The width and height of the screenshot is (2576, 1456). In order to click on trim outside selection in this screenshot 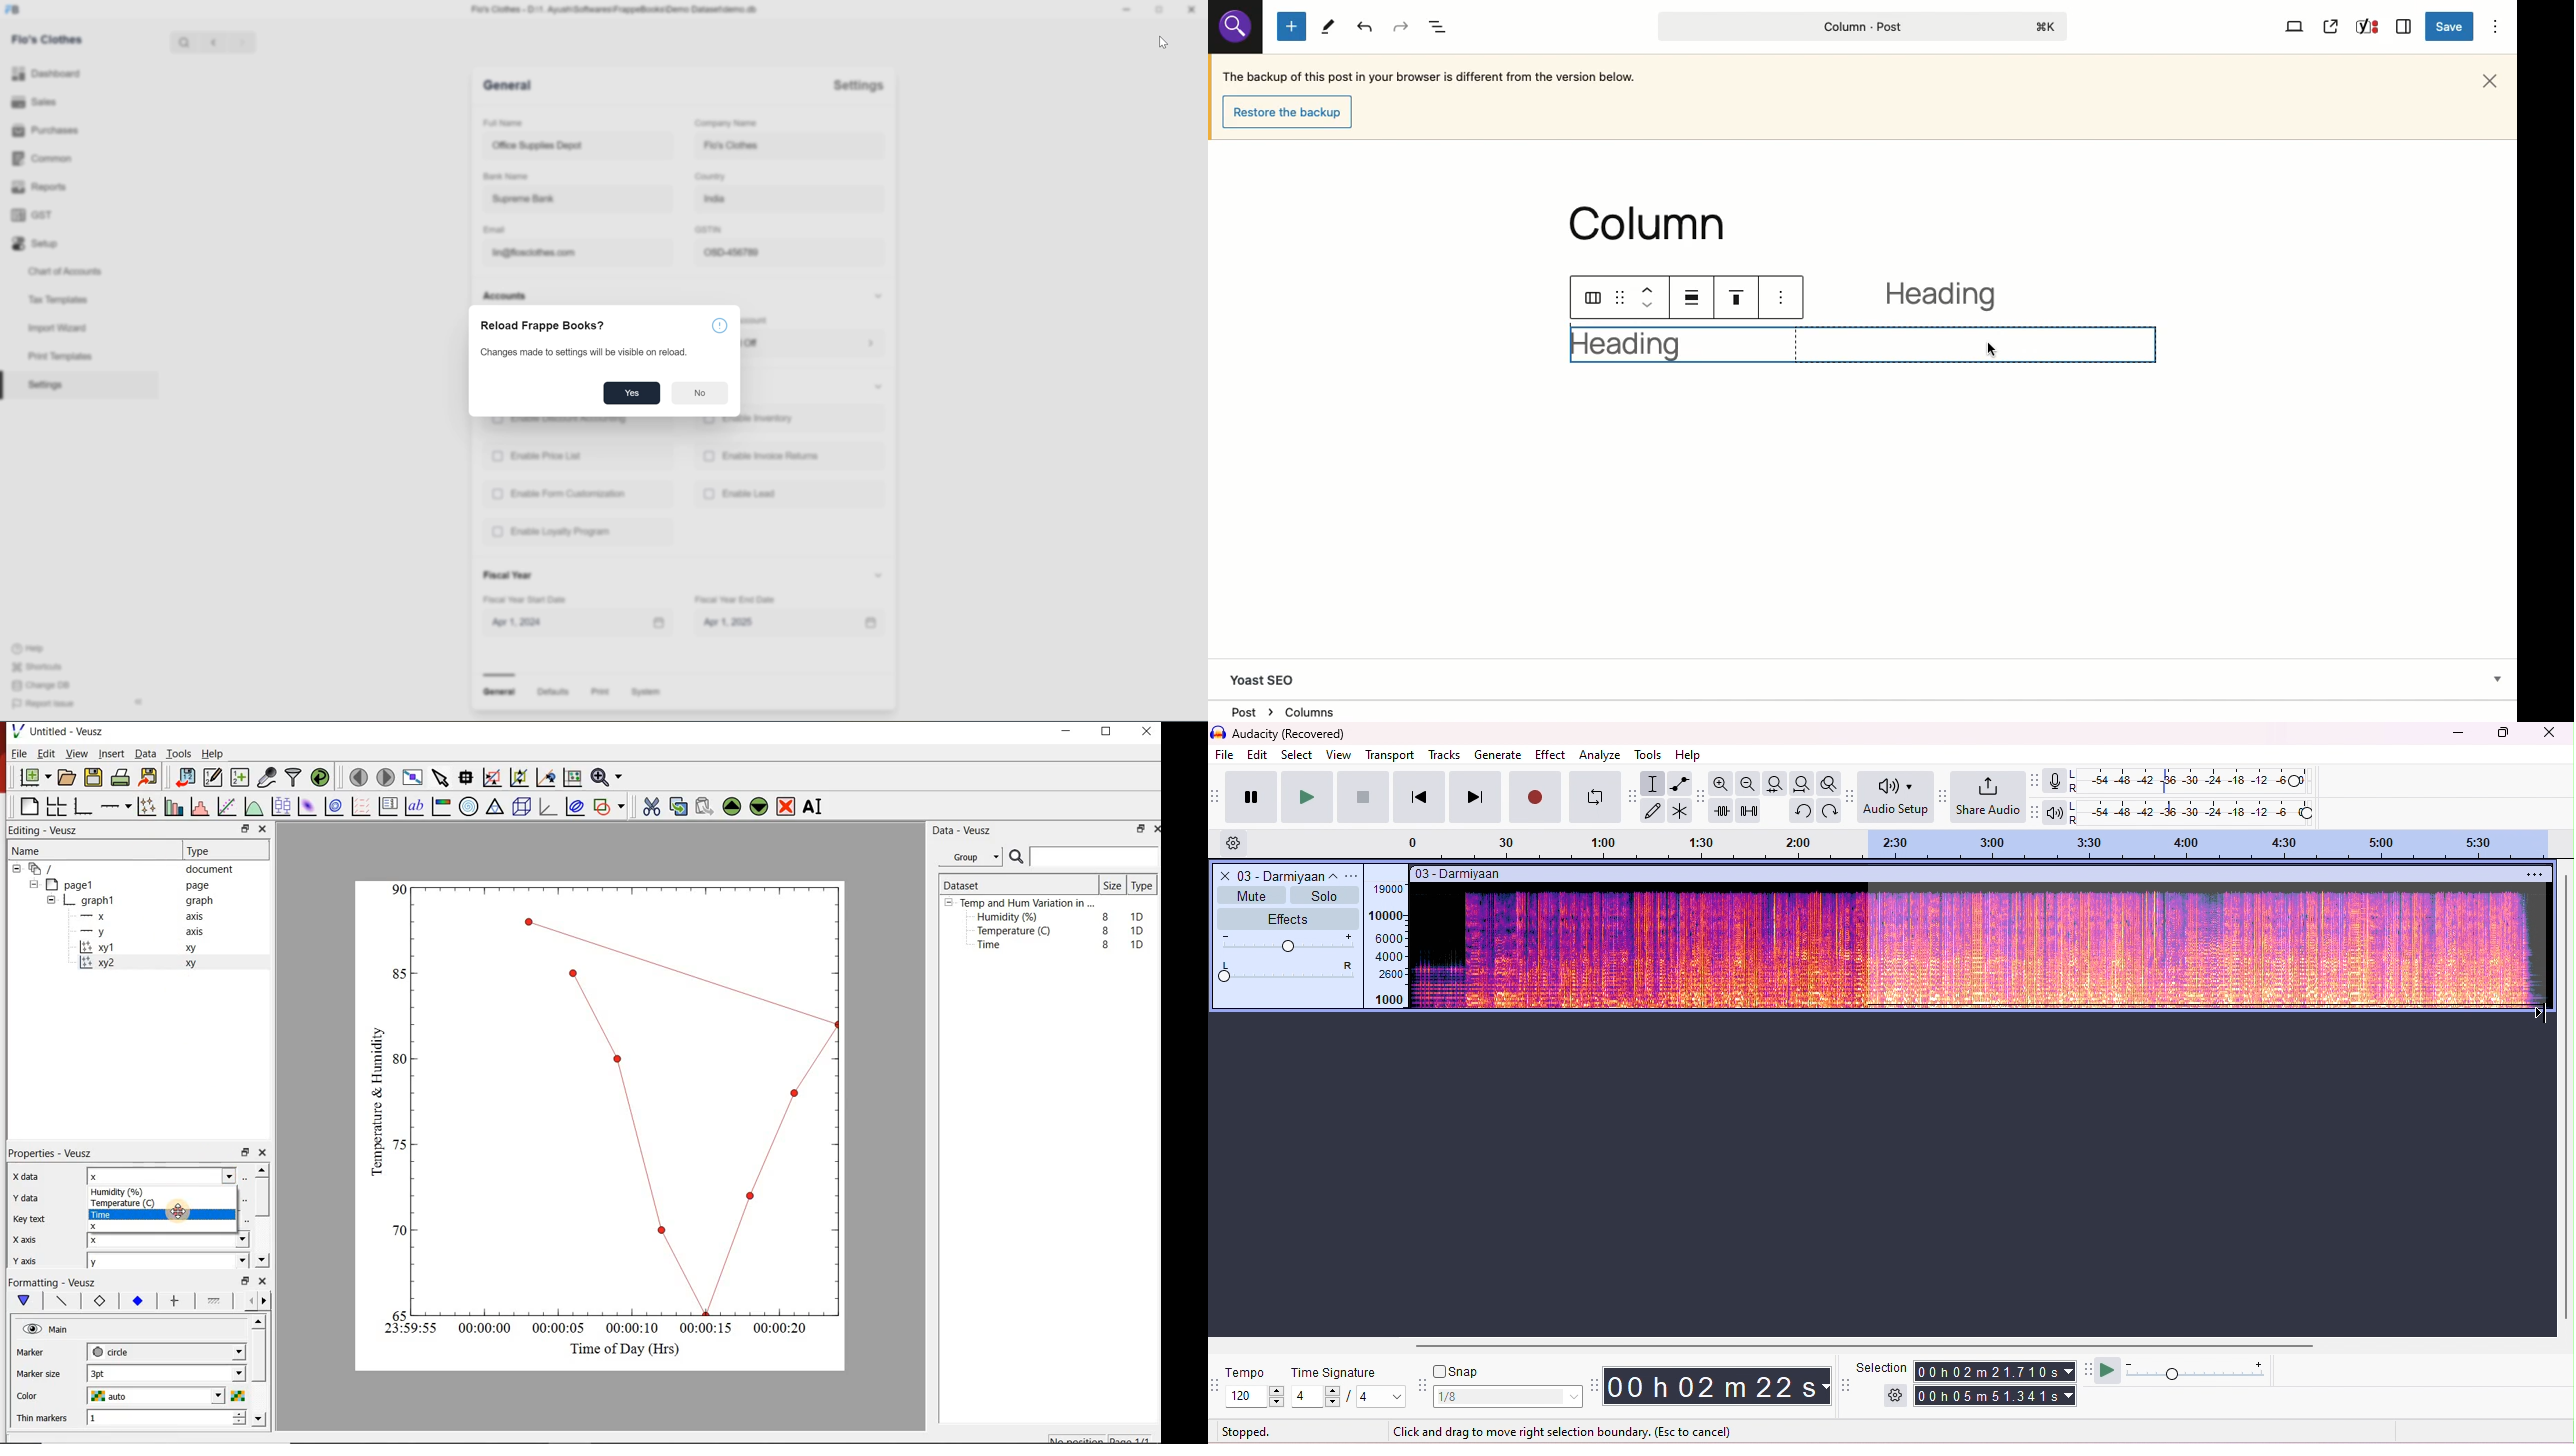, I will do `click(1722, 811)`.